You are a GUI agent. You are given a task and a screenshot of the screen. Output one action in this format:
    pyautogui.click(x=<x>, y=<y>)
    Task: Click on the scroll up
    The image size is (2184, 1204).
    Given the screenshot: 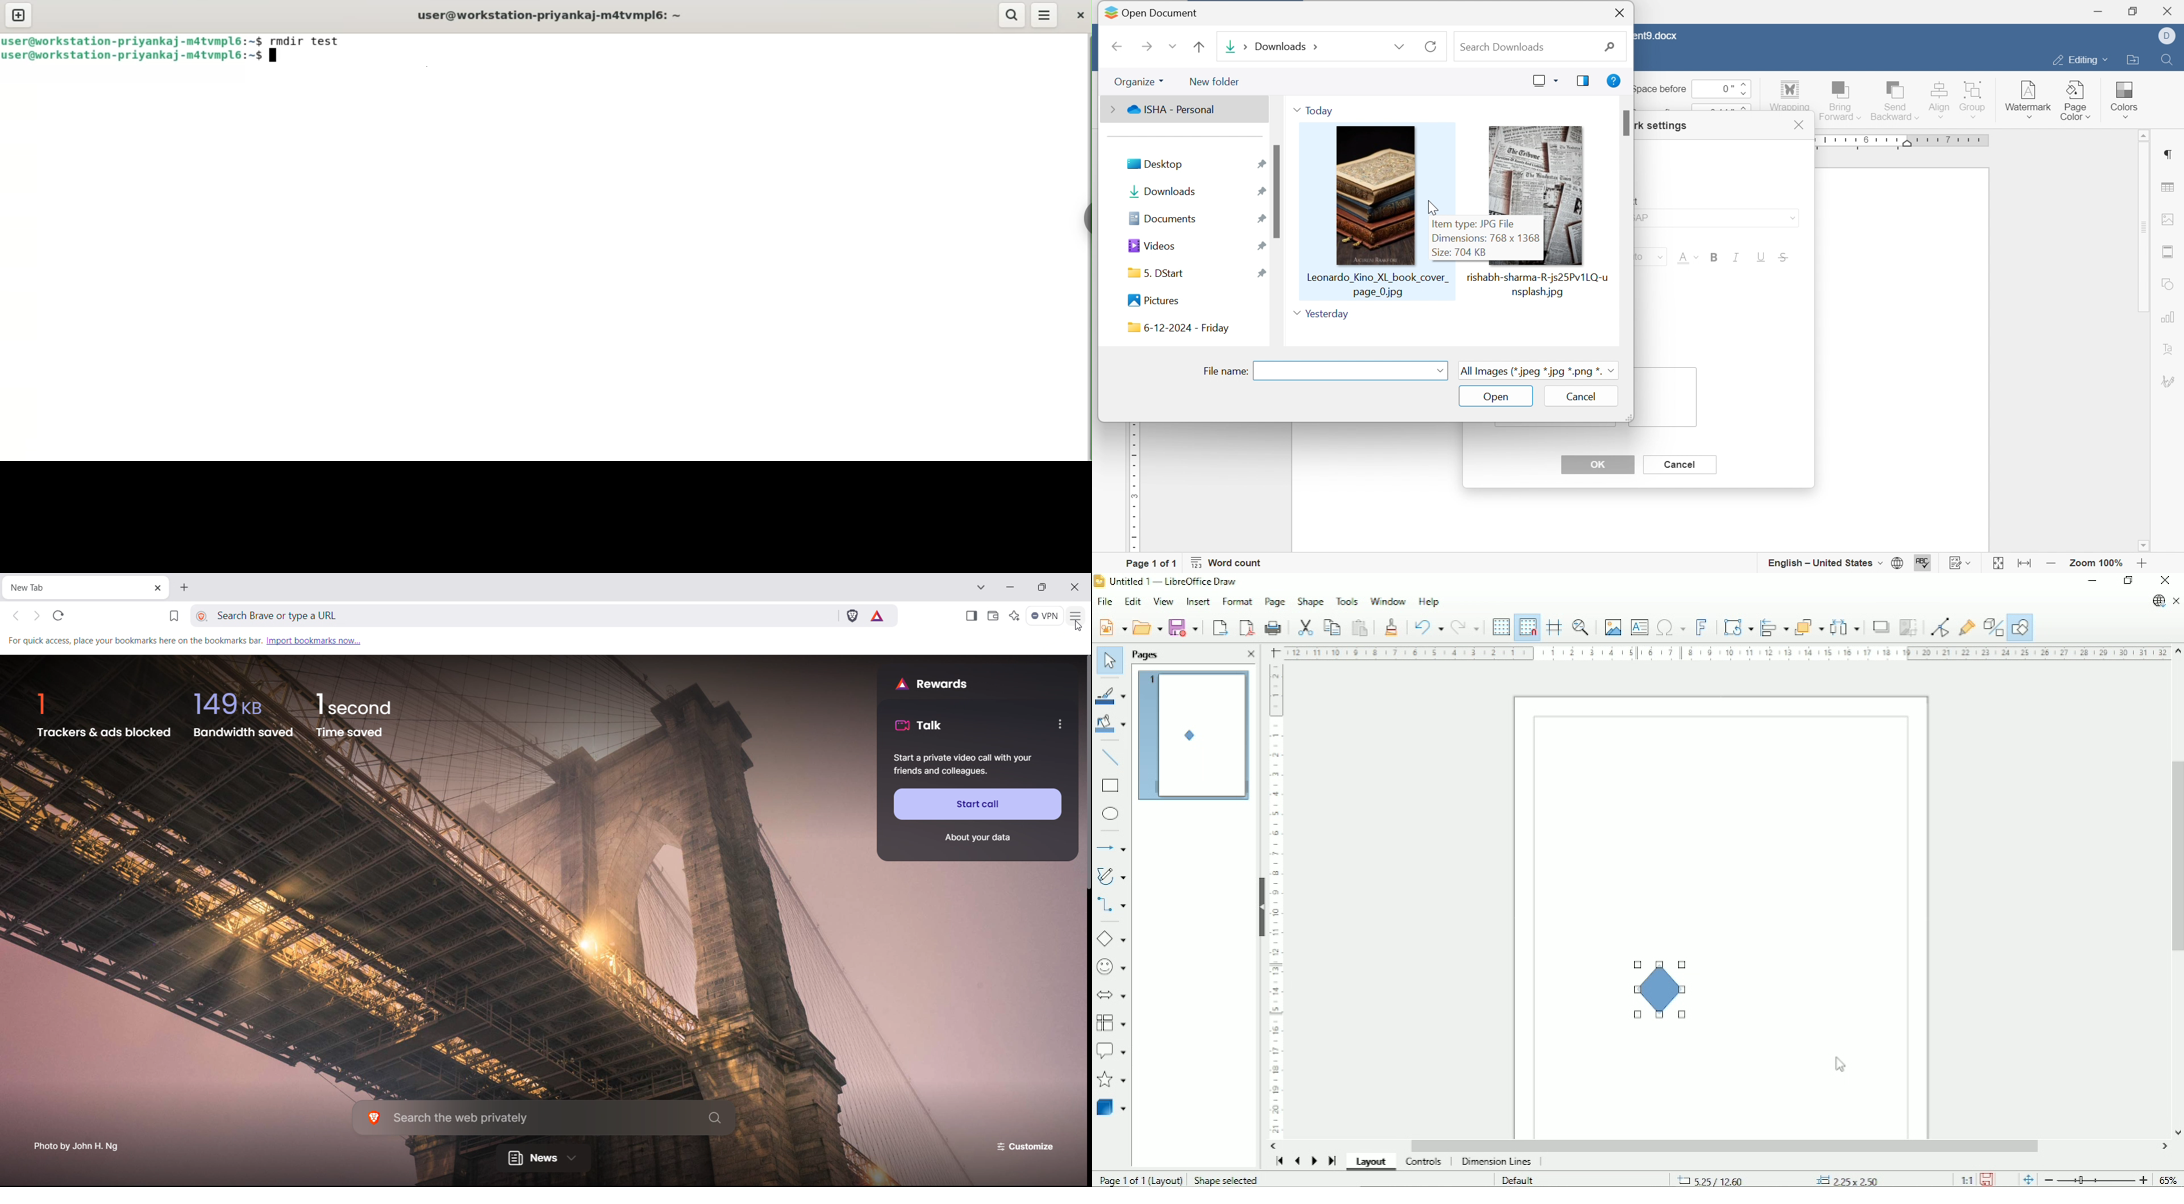 What is the action you would take?
    pyautogui.click(x=2140, y=135)
    